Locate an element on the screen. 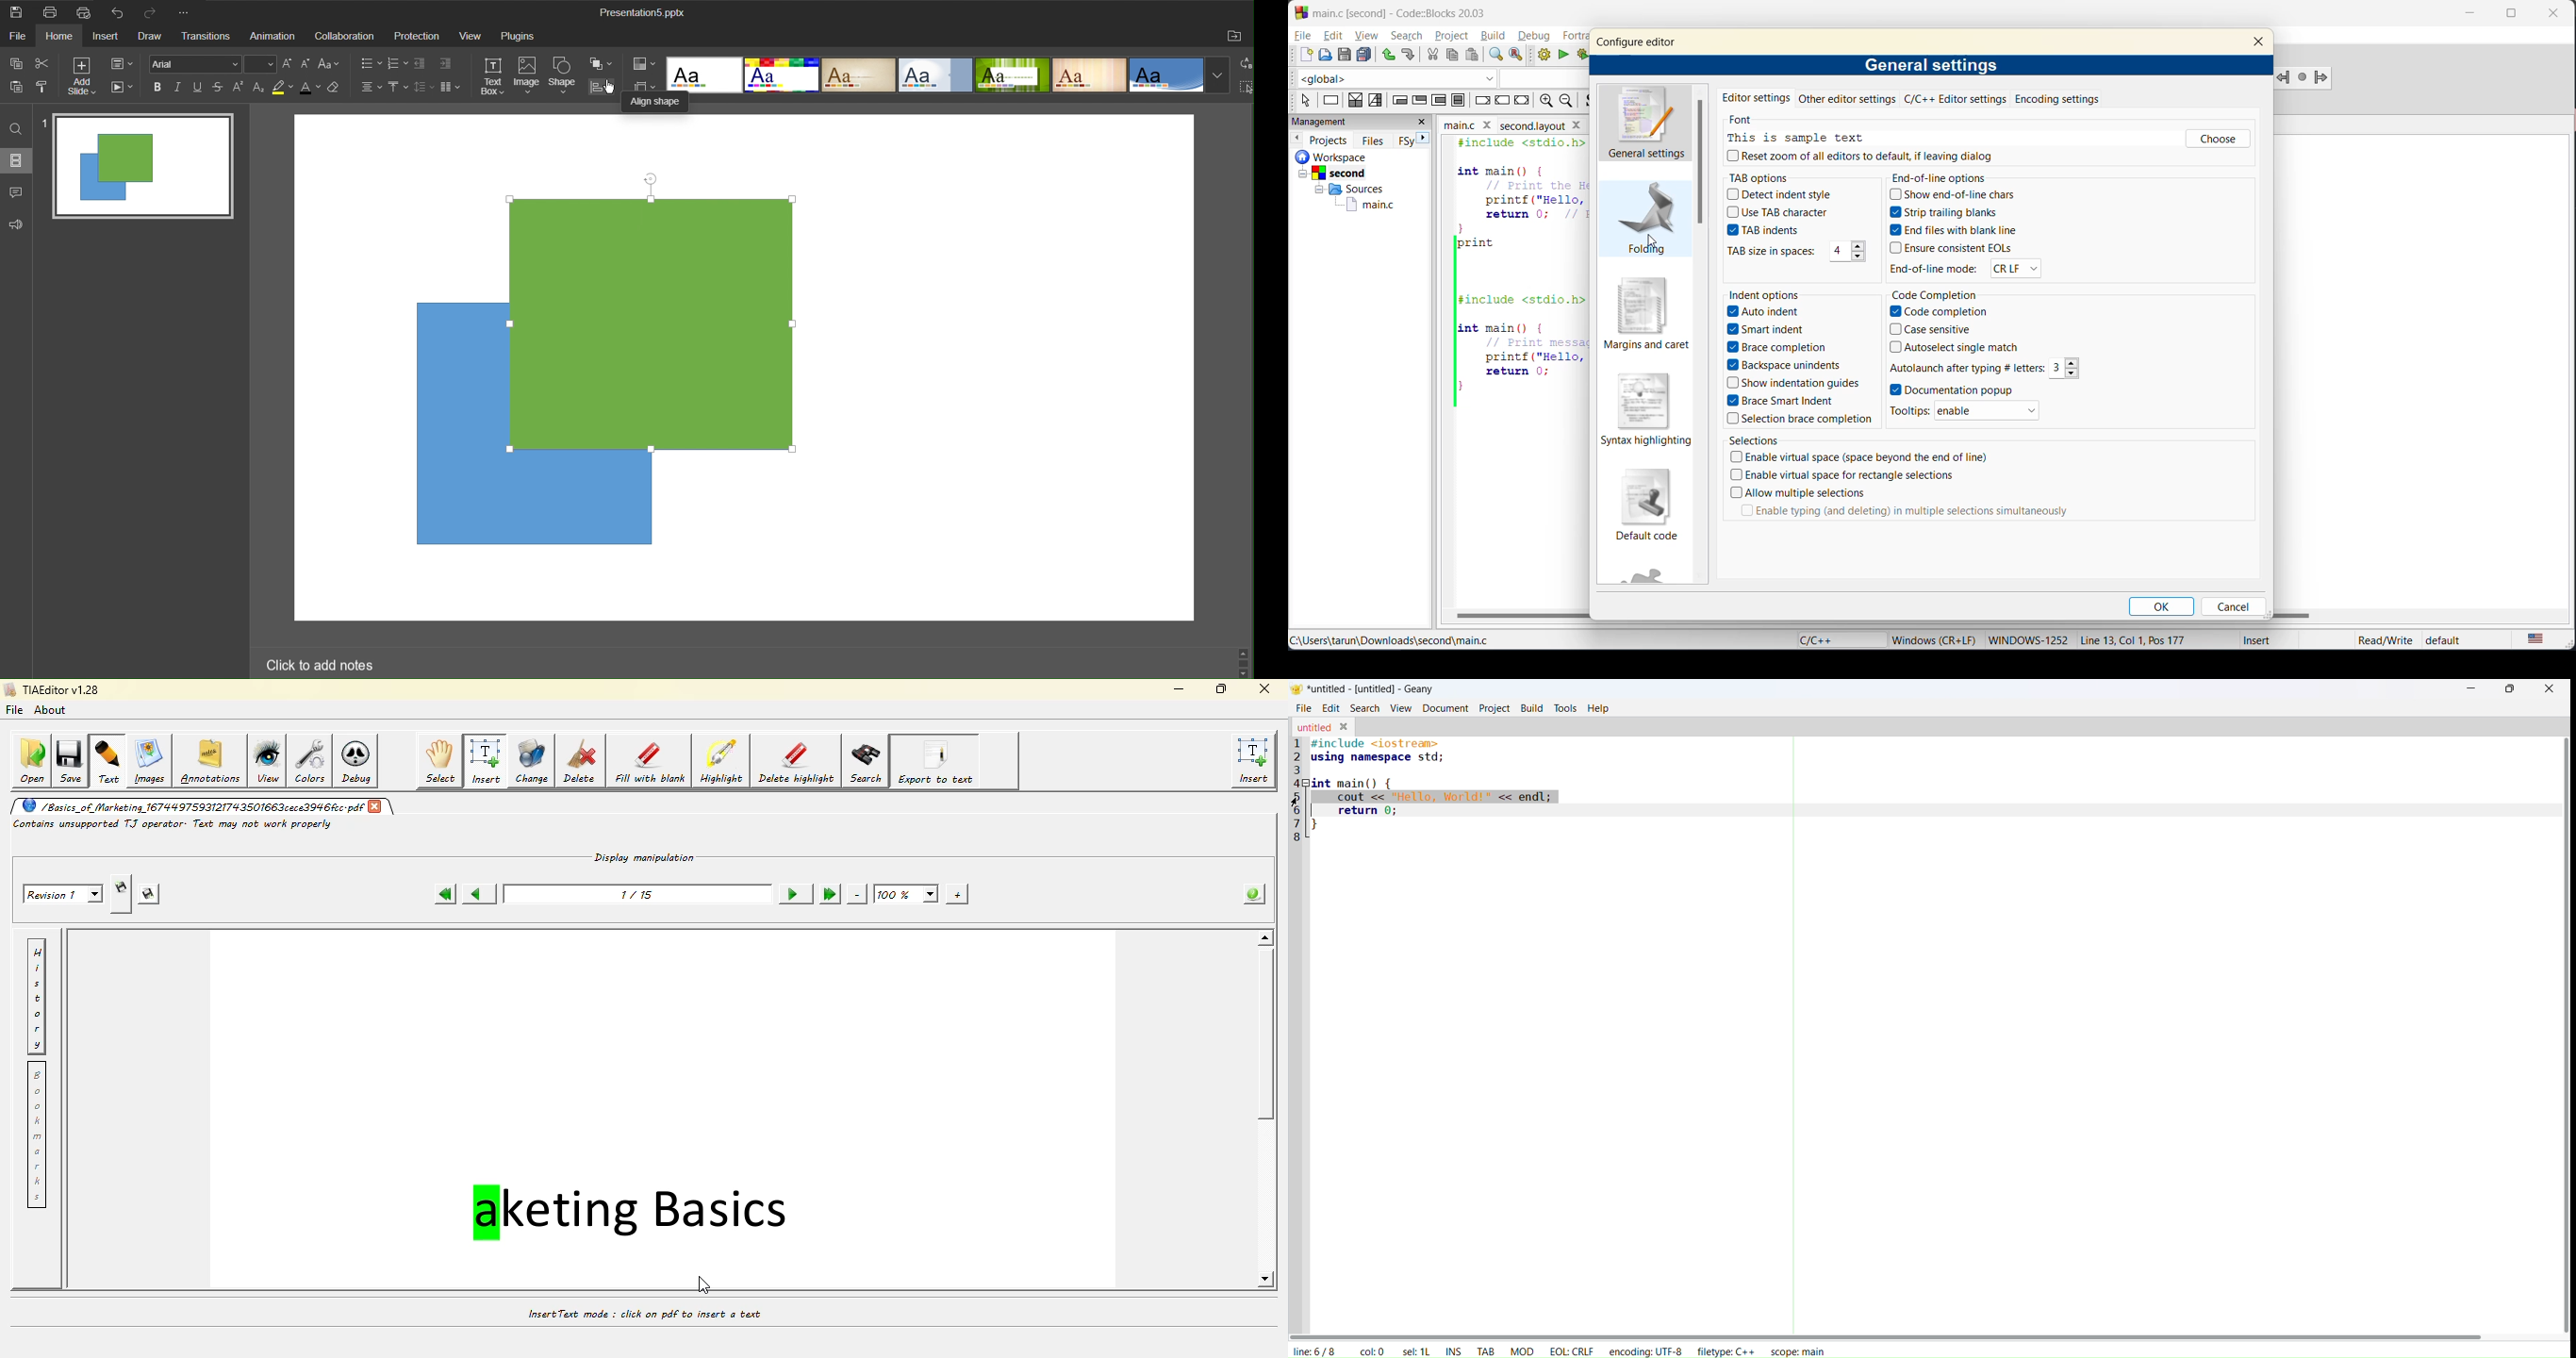 The width and height of the screenshot is (2576, 1372). open is located at coordinates (1324, 56).